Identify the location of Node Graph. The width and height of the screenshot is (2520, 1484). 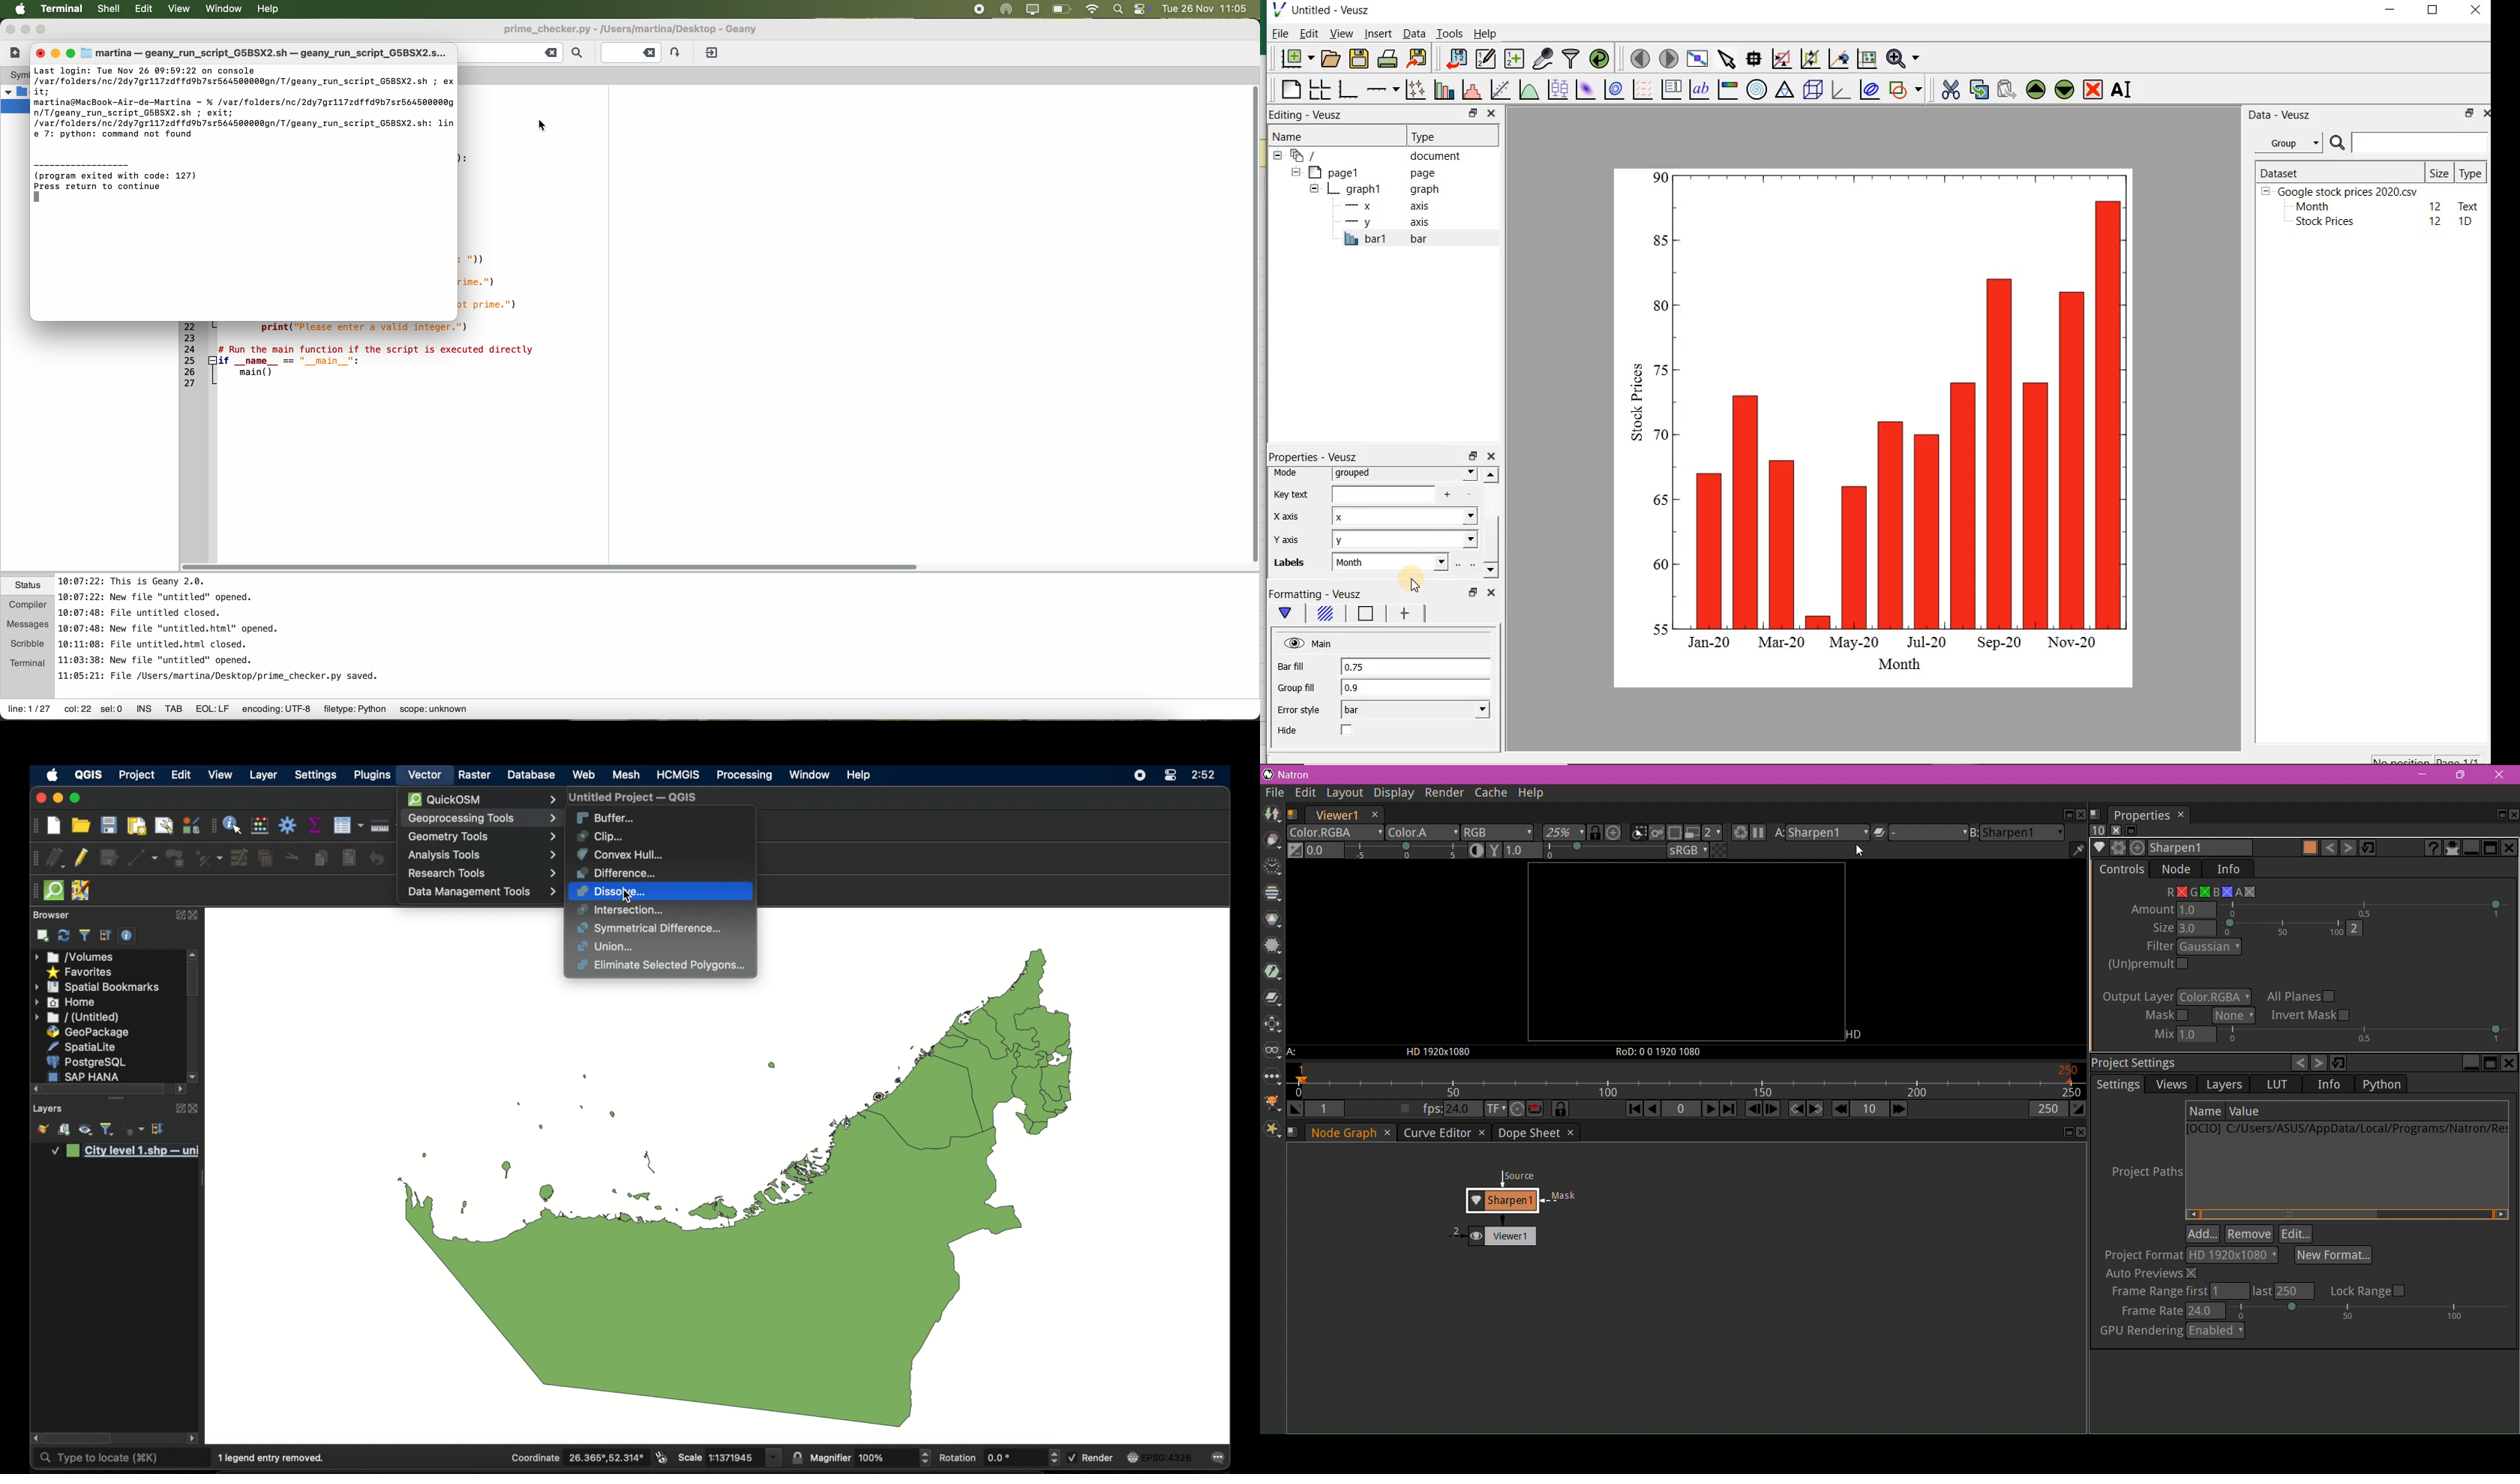
(1346, 1133).